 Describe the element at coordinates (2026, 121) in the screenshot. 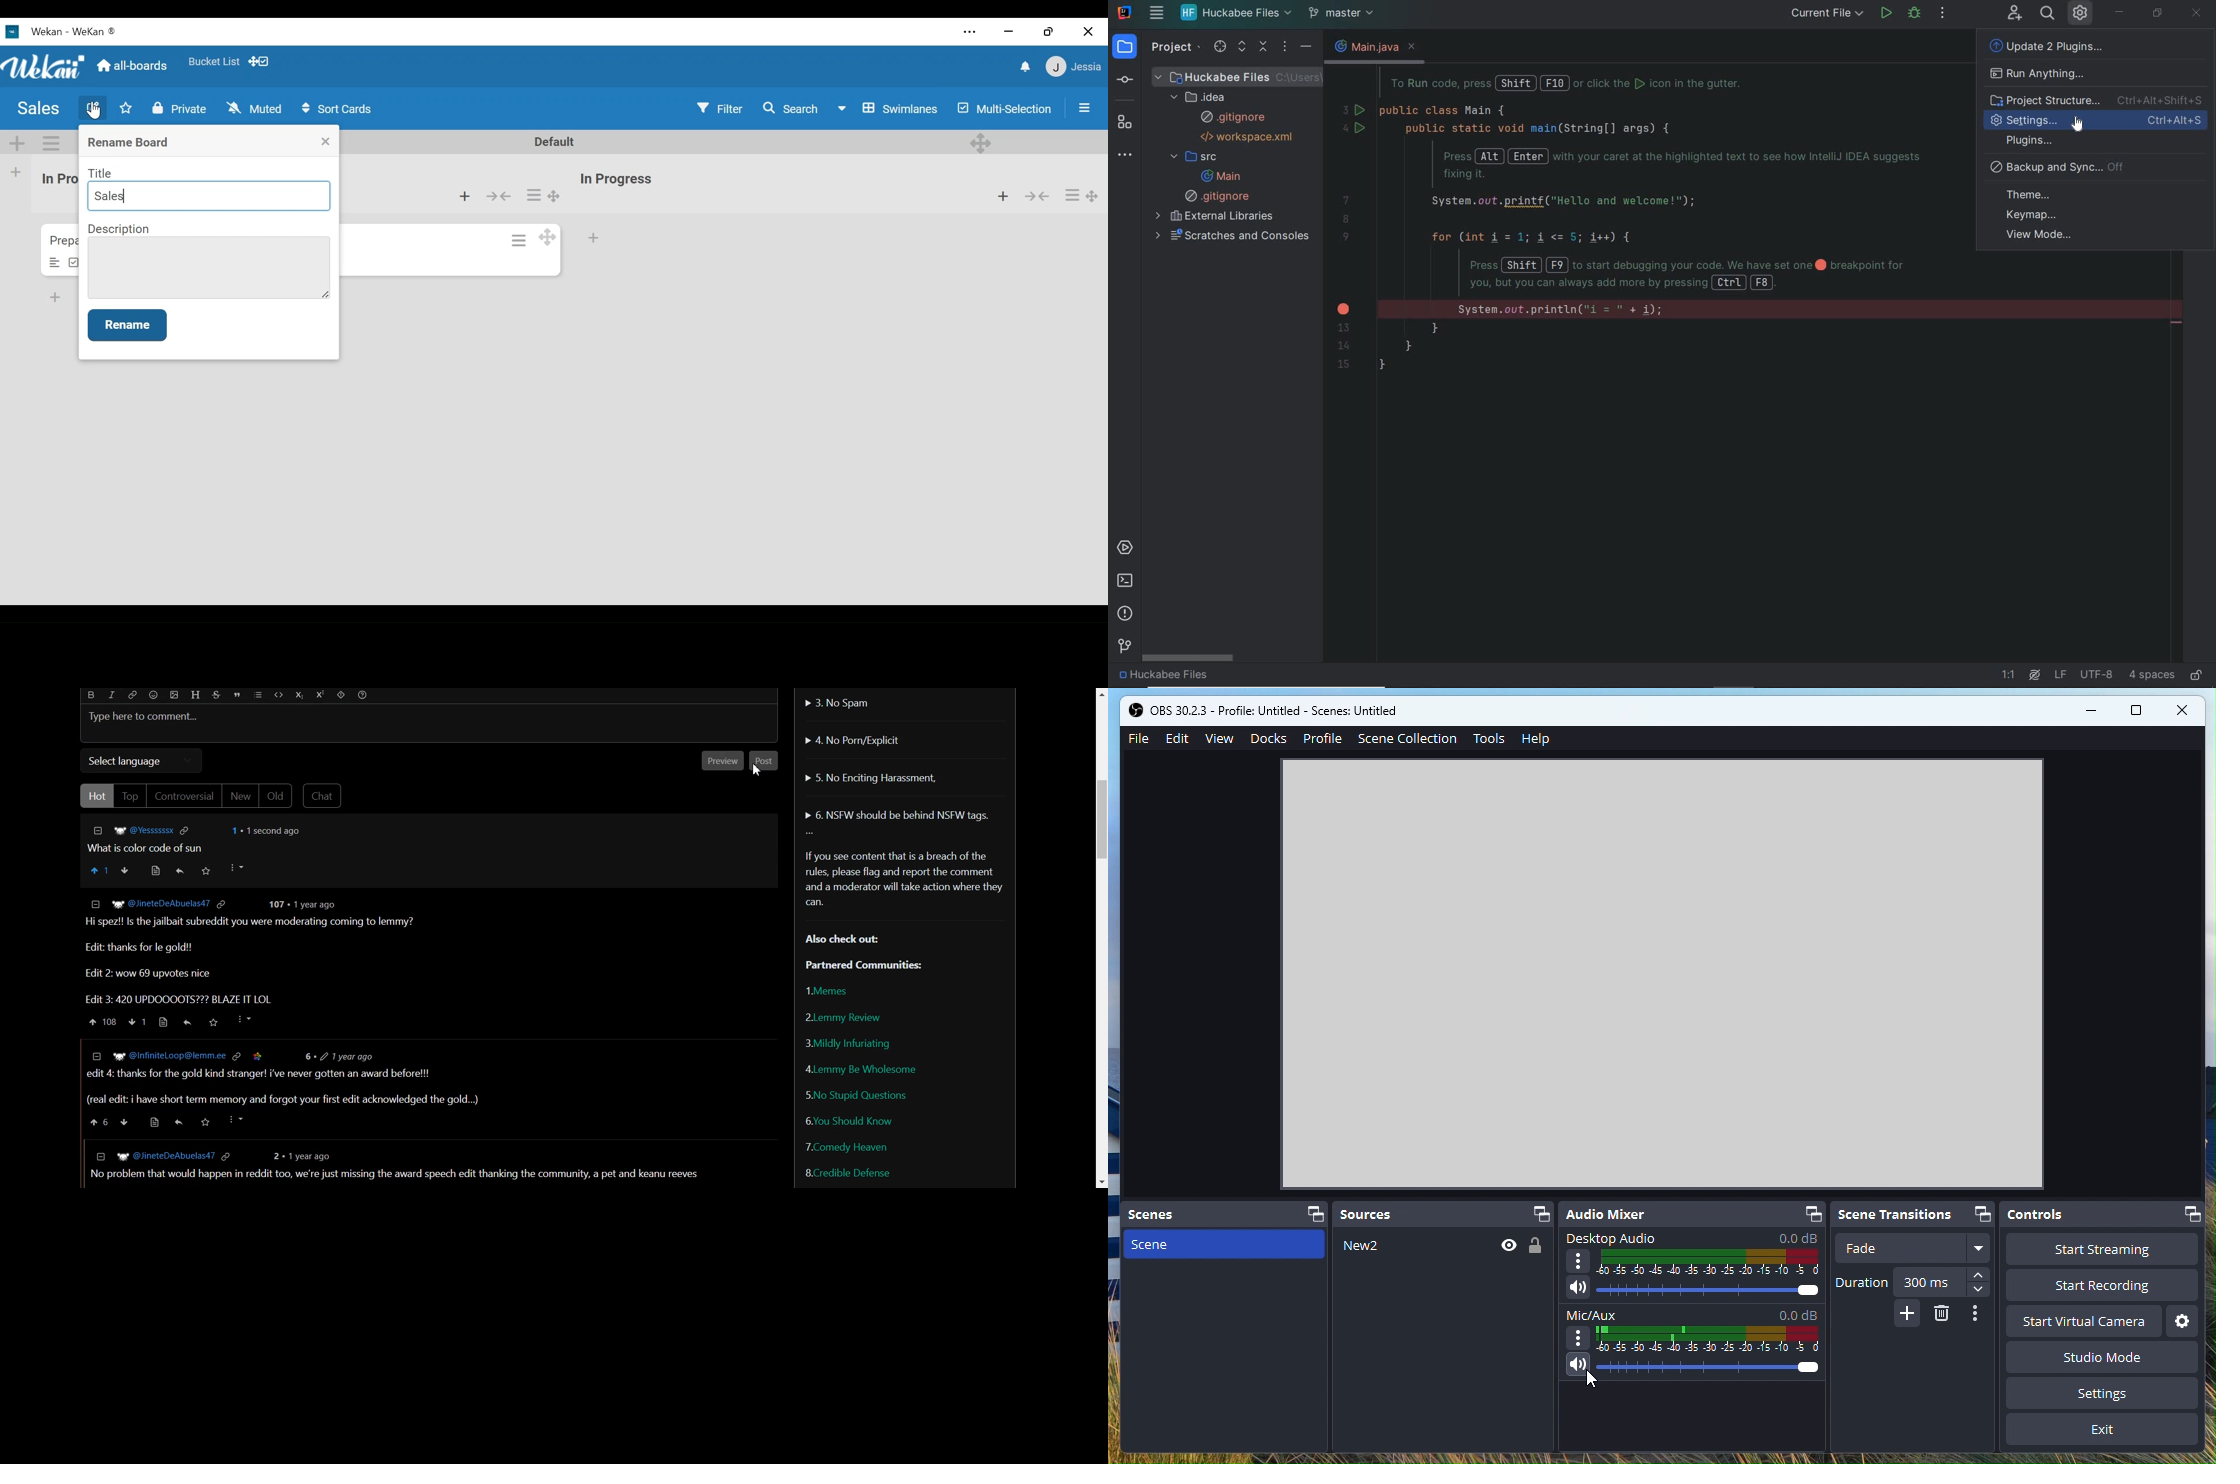

I see `settings` at that location.